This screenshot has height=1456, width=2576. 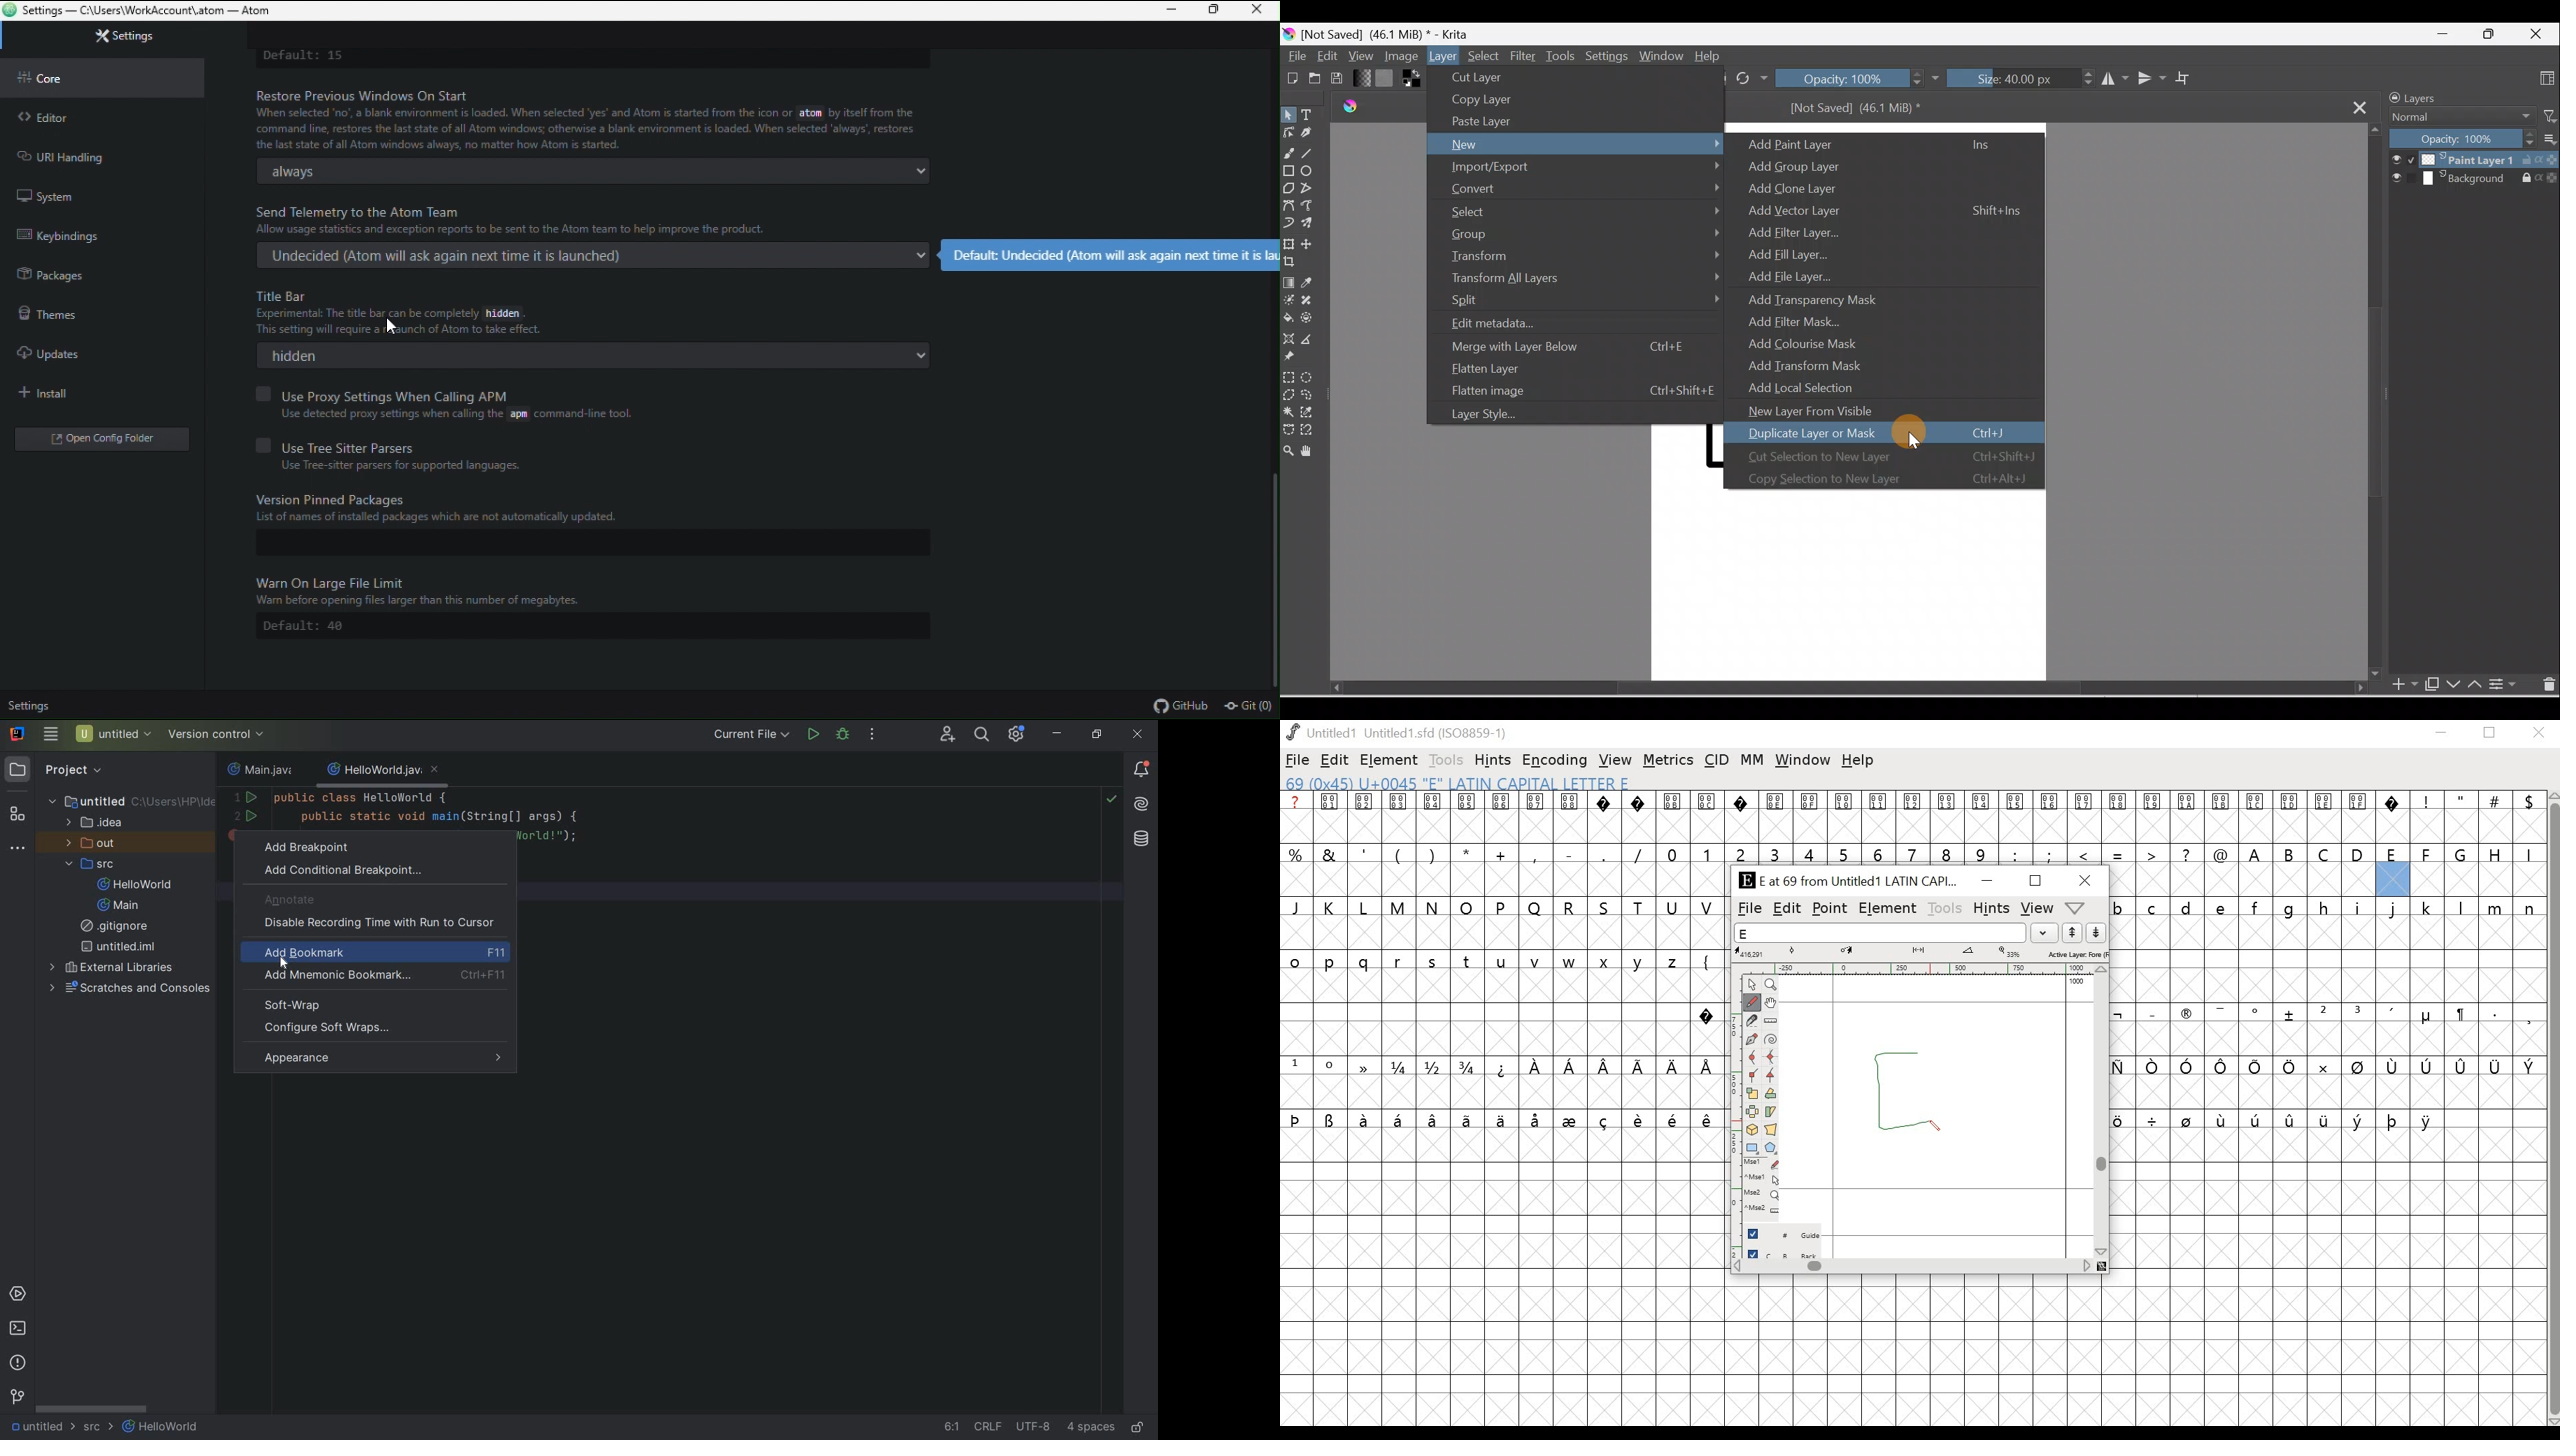 What do you see at coordinates (1668, 762) in the screenshot?
I see `metrics` at bounding box center [1668, 762].